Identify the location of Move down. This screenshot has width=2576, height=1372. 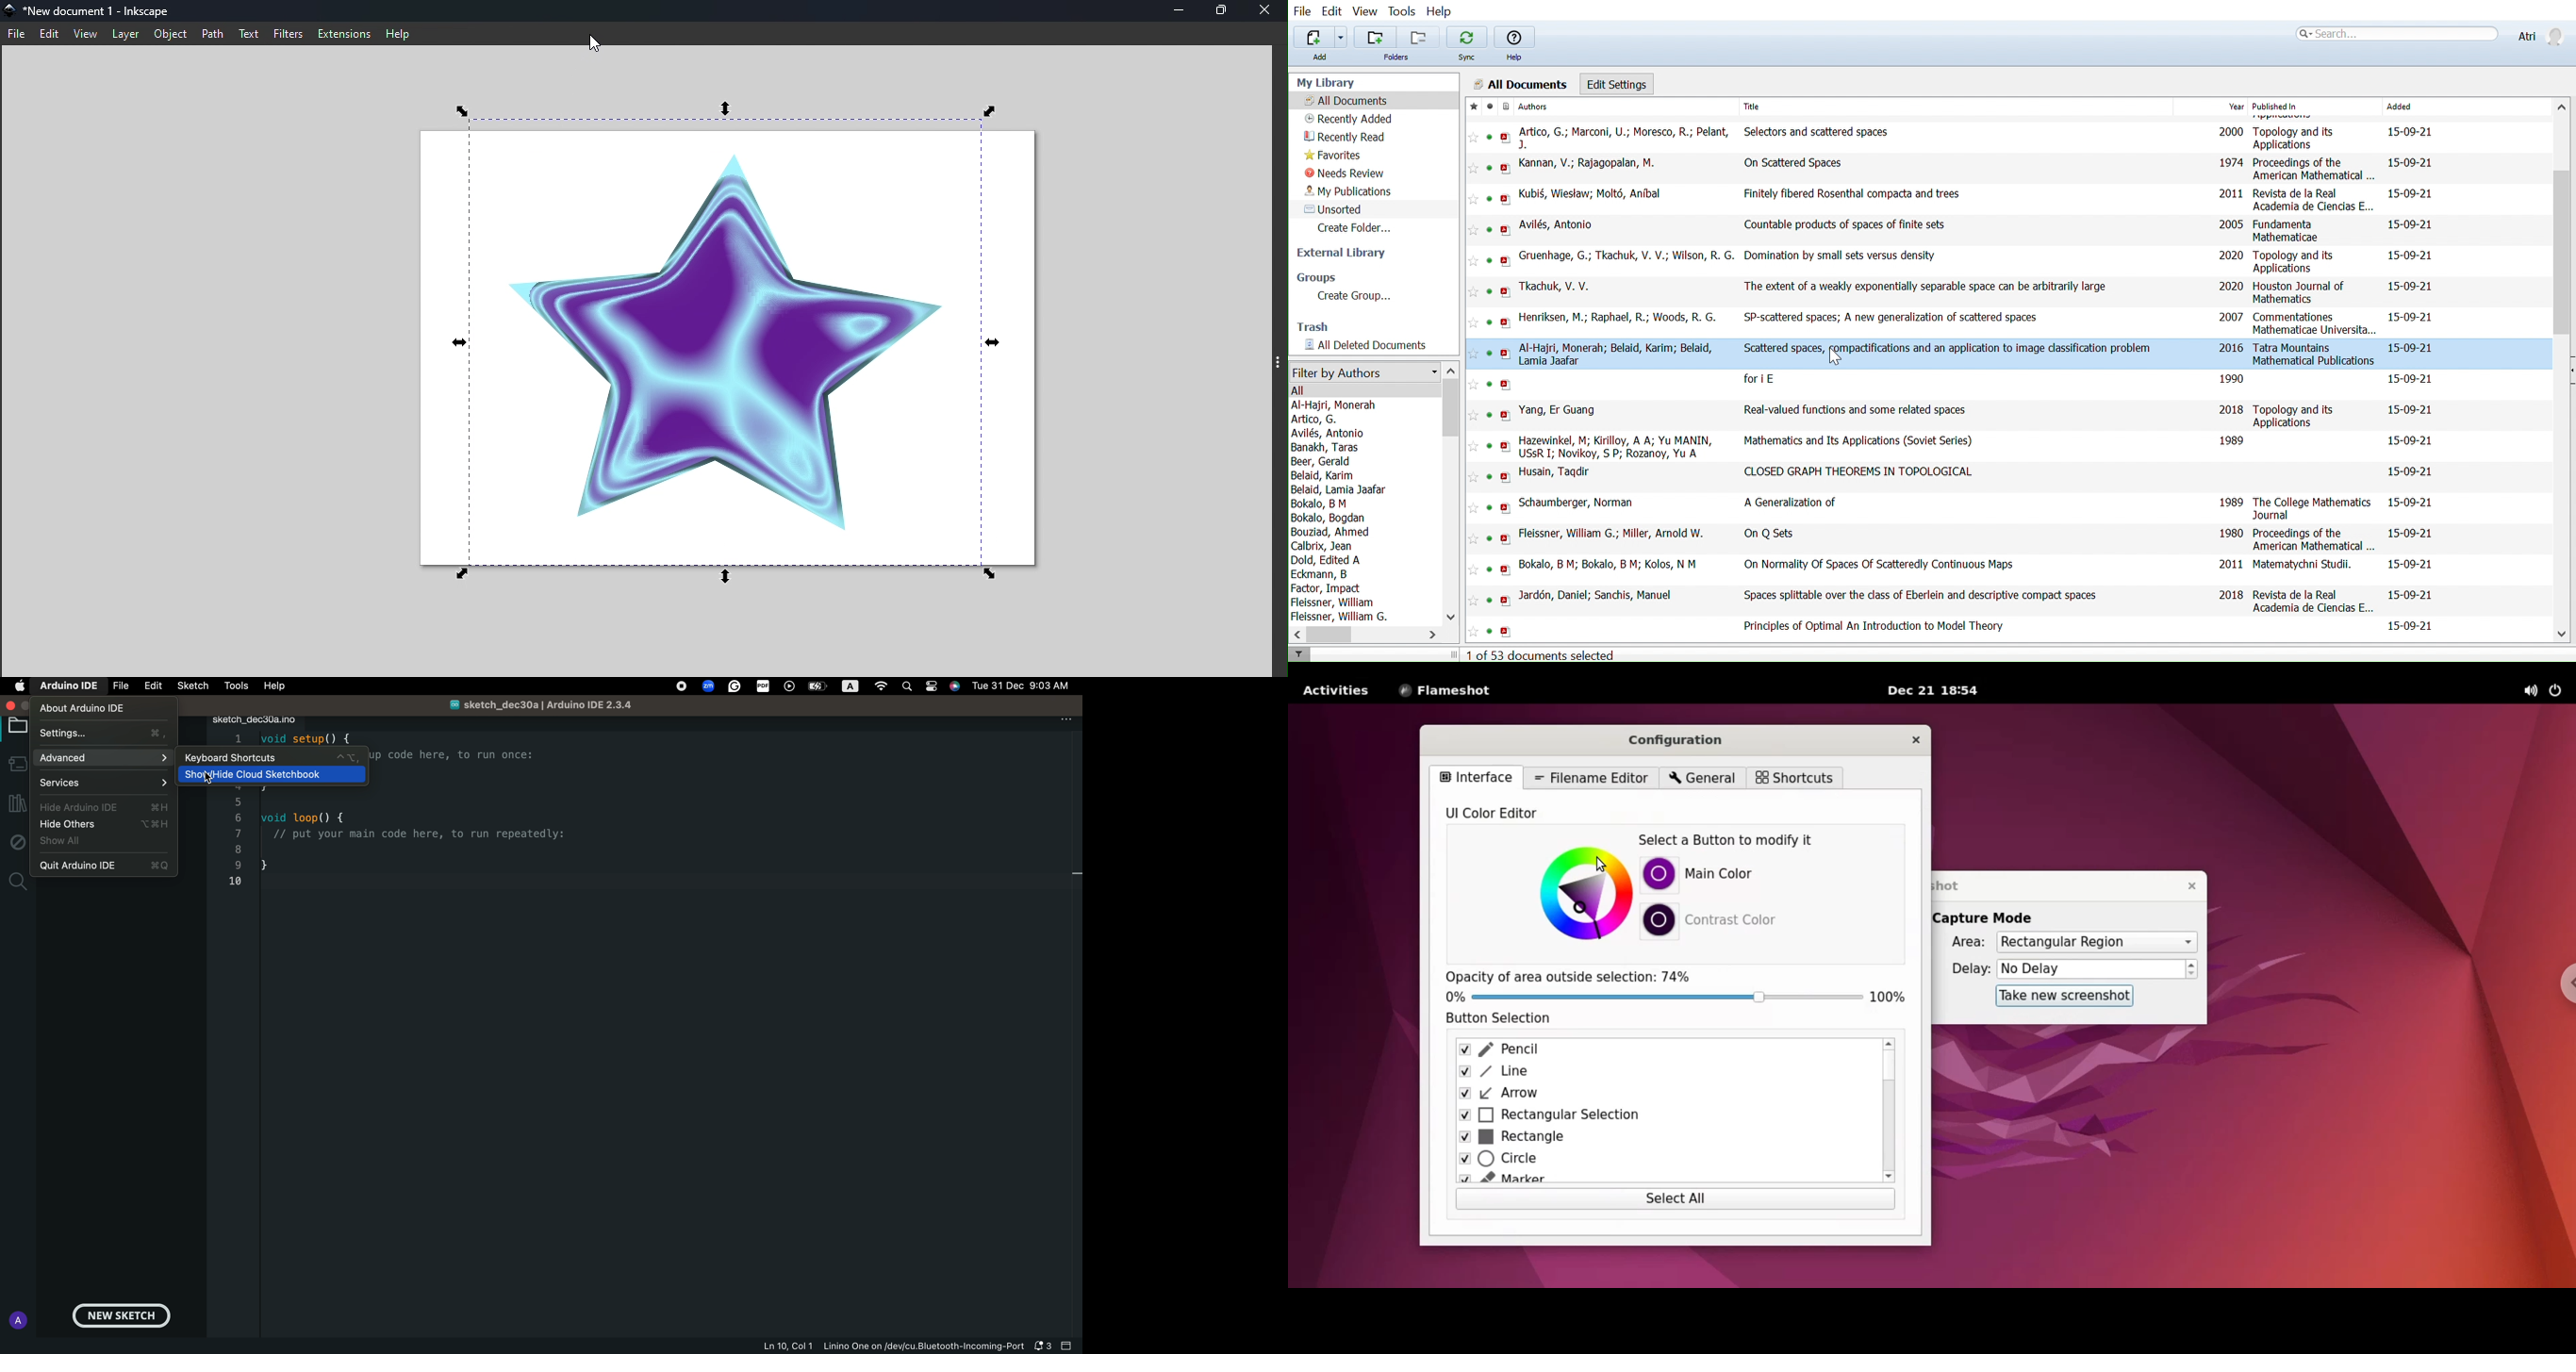
(1453, 616).